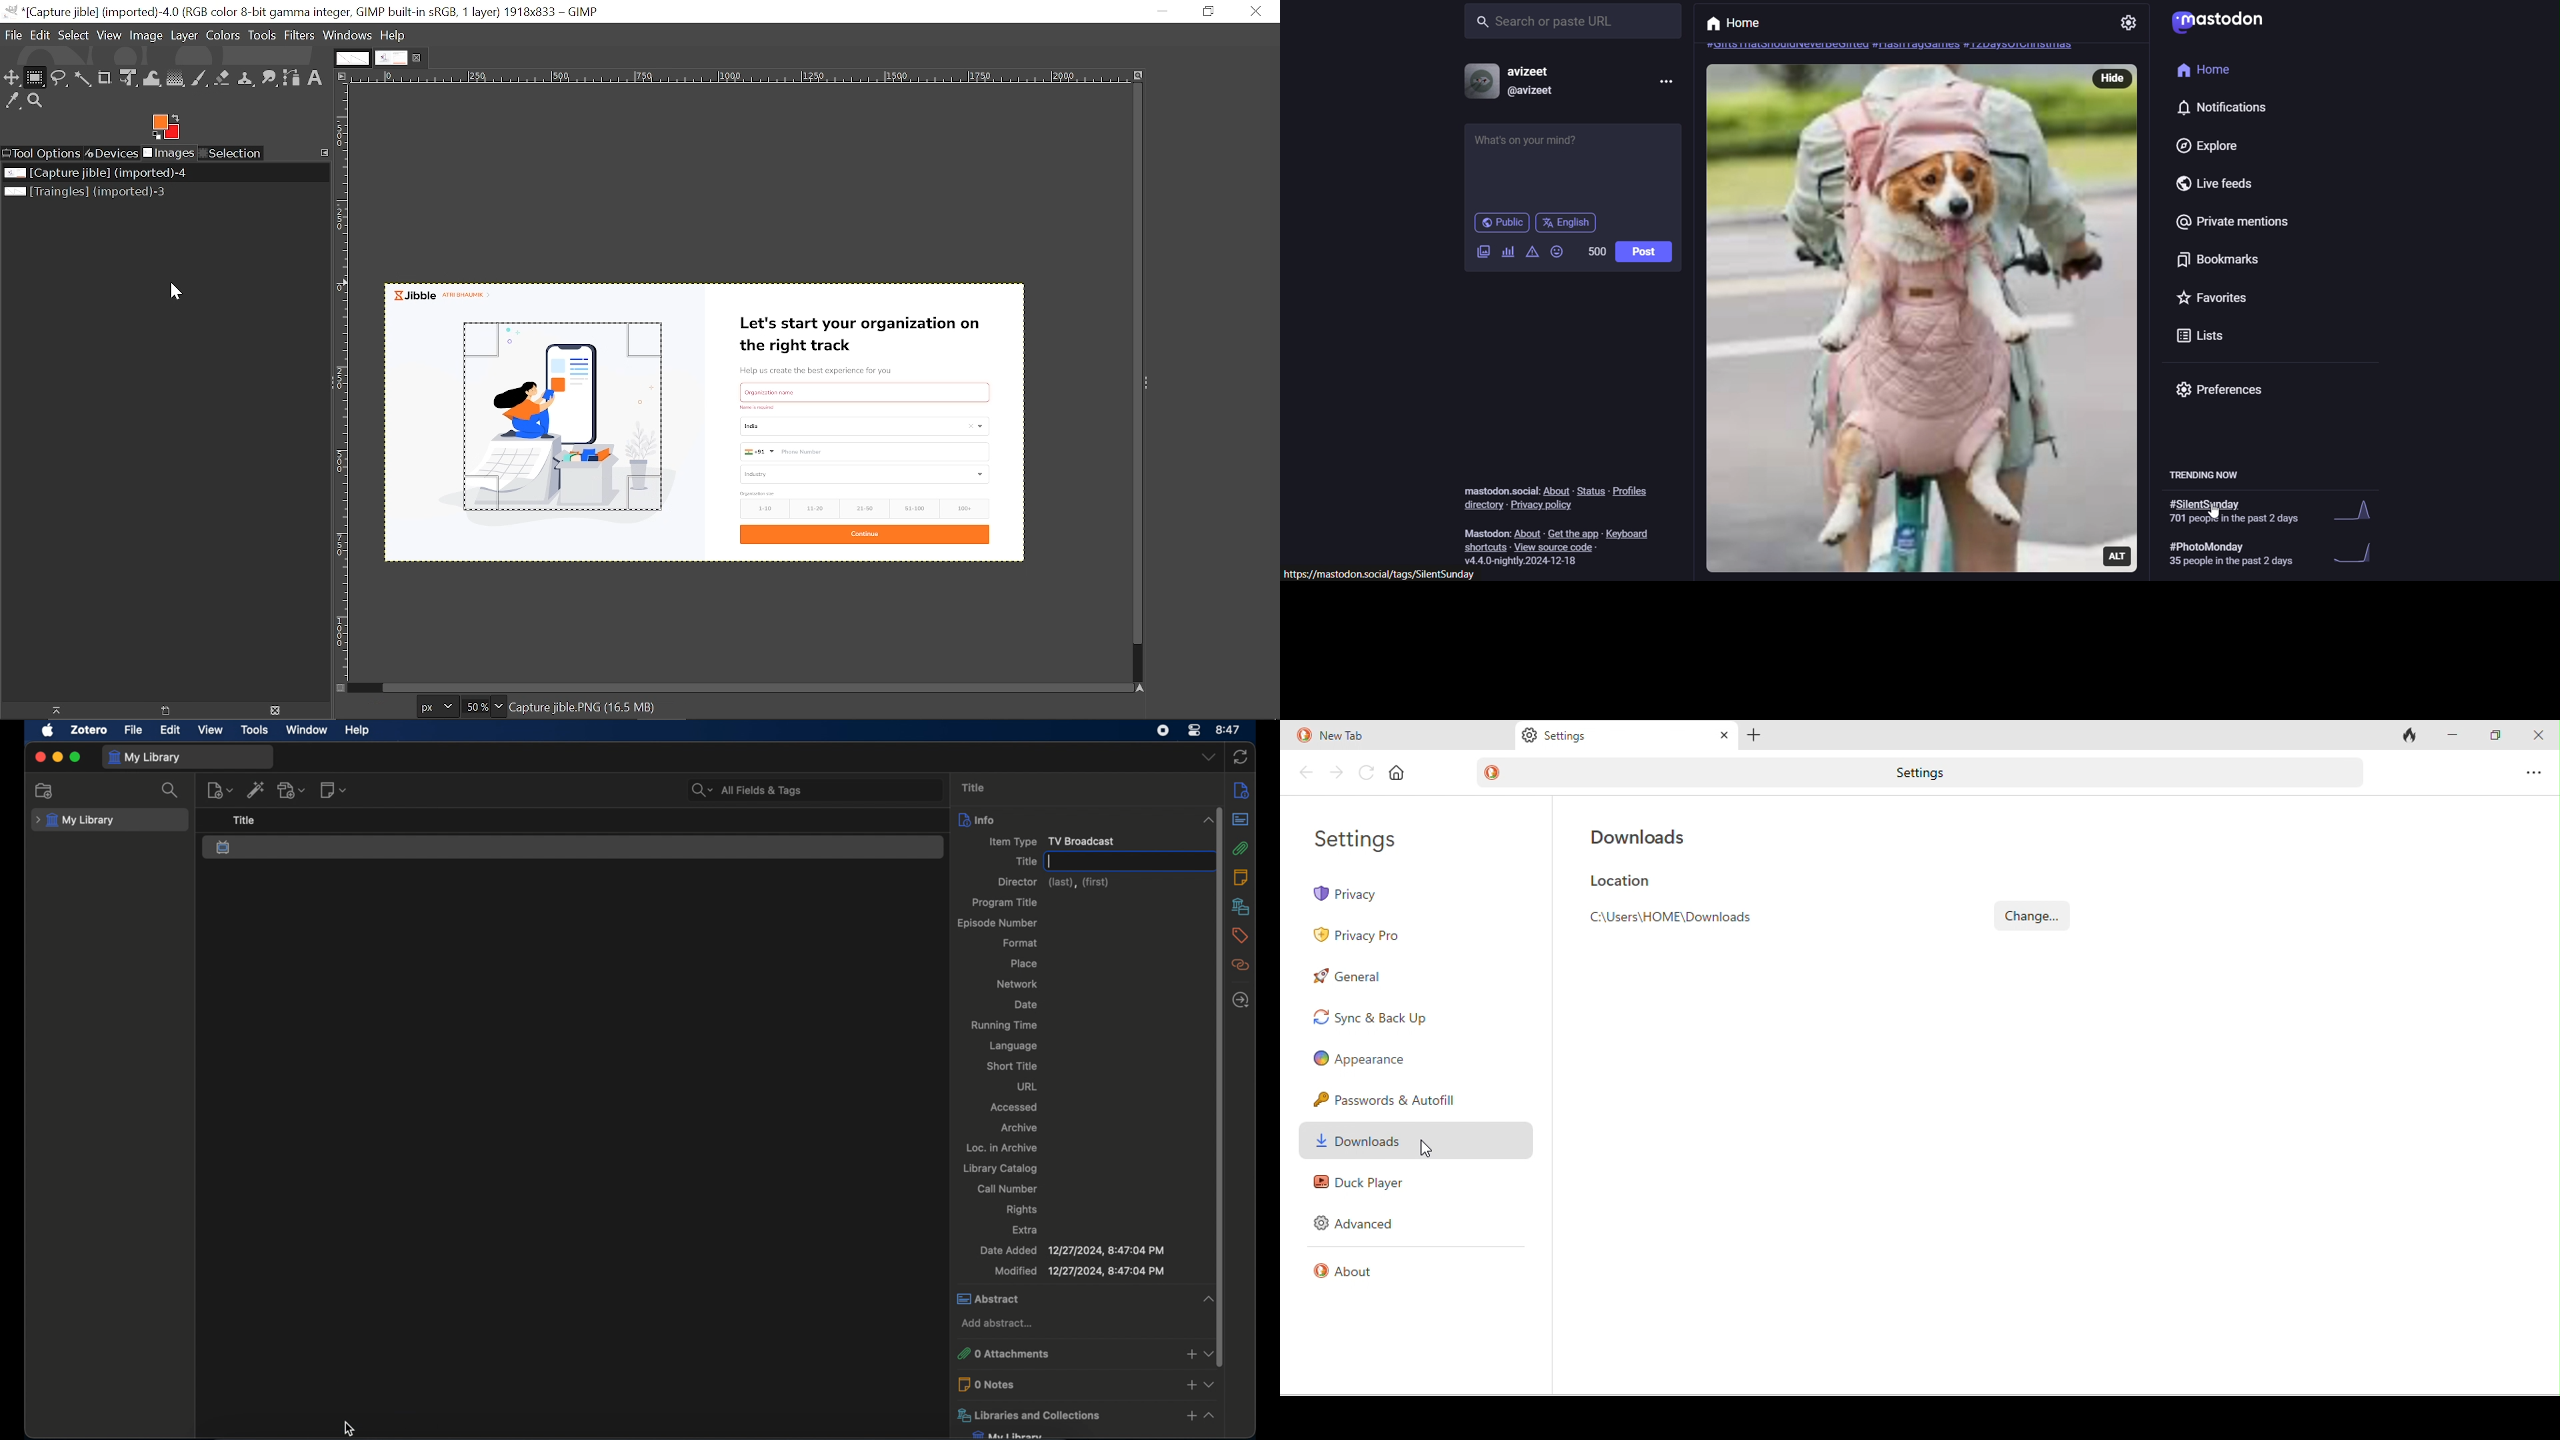  I want to click on Add text, so click(315, 77).